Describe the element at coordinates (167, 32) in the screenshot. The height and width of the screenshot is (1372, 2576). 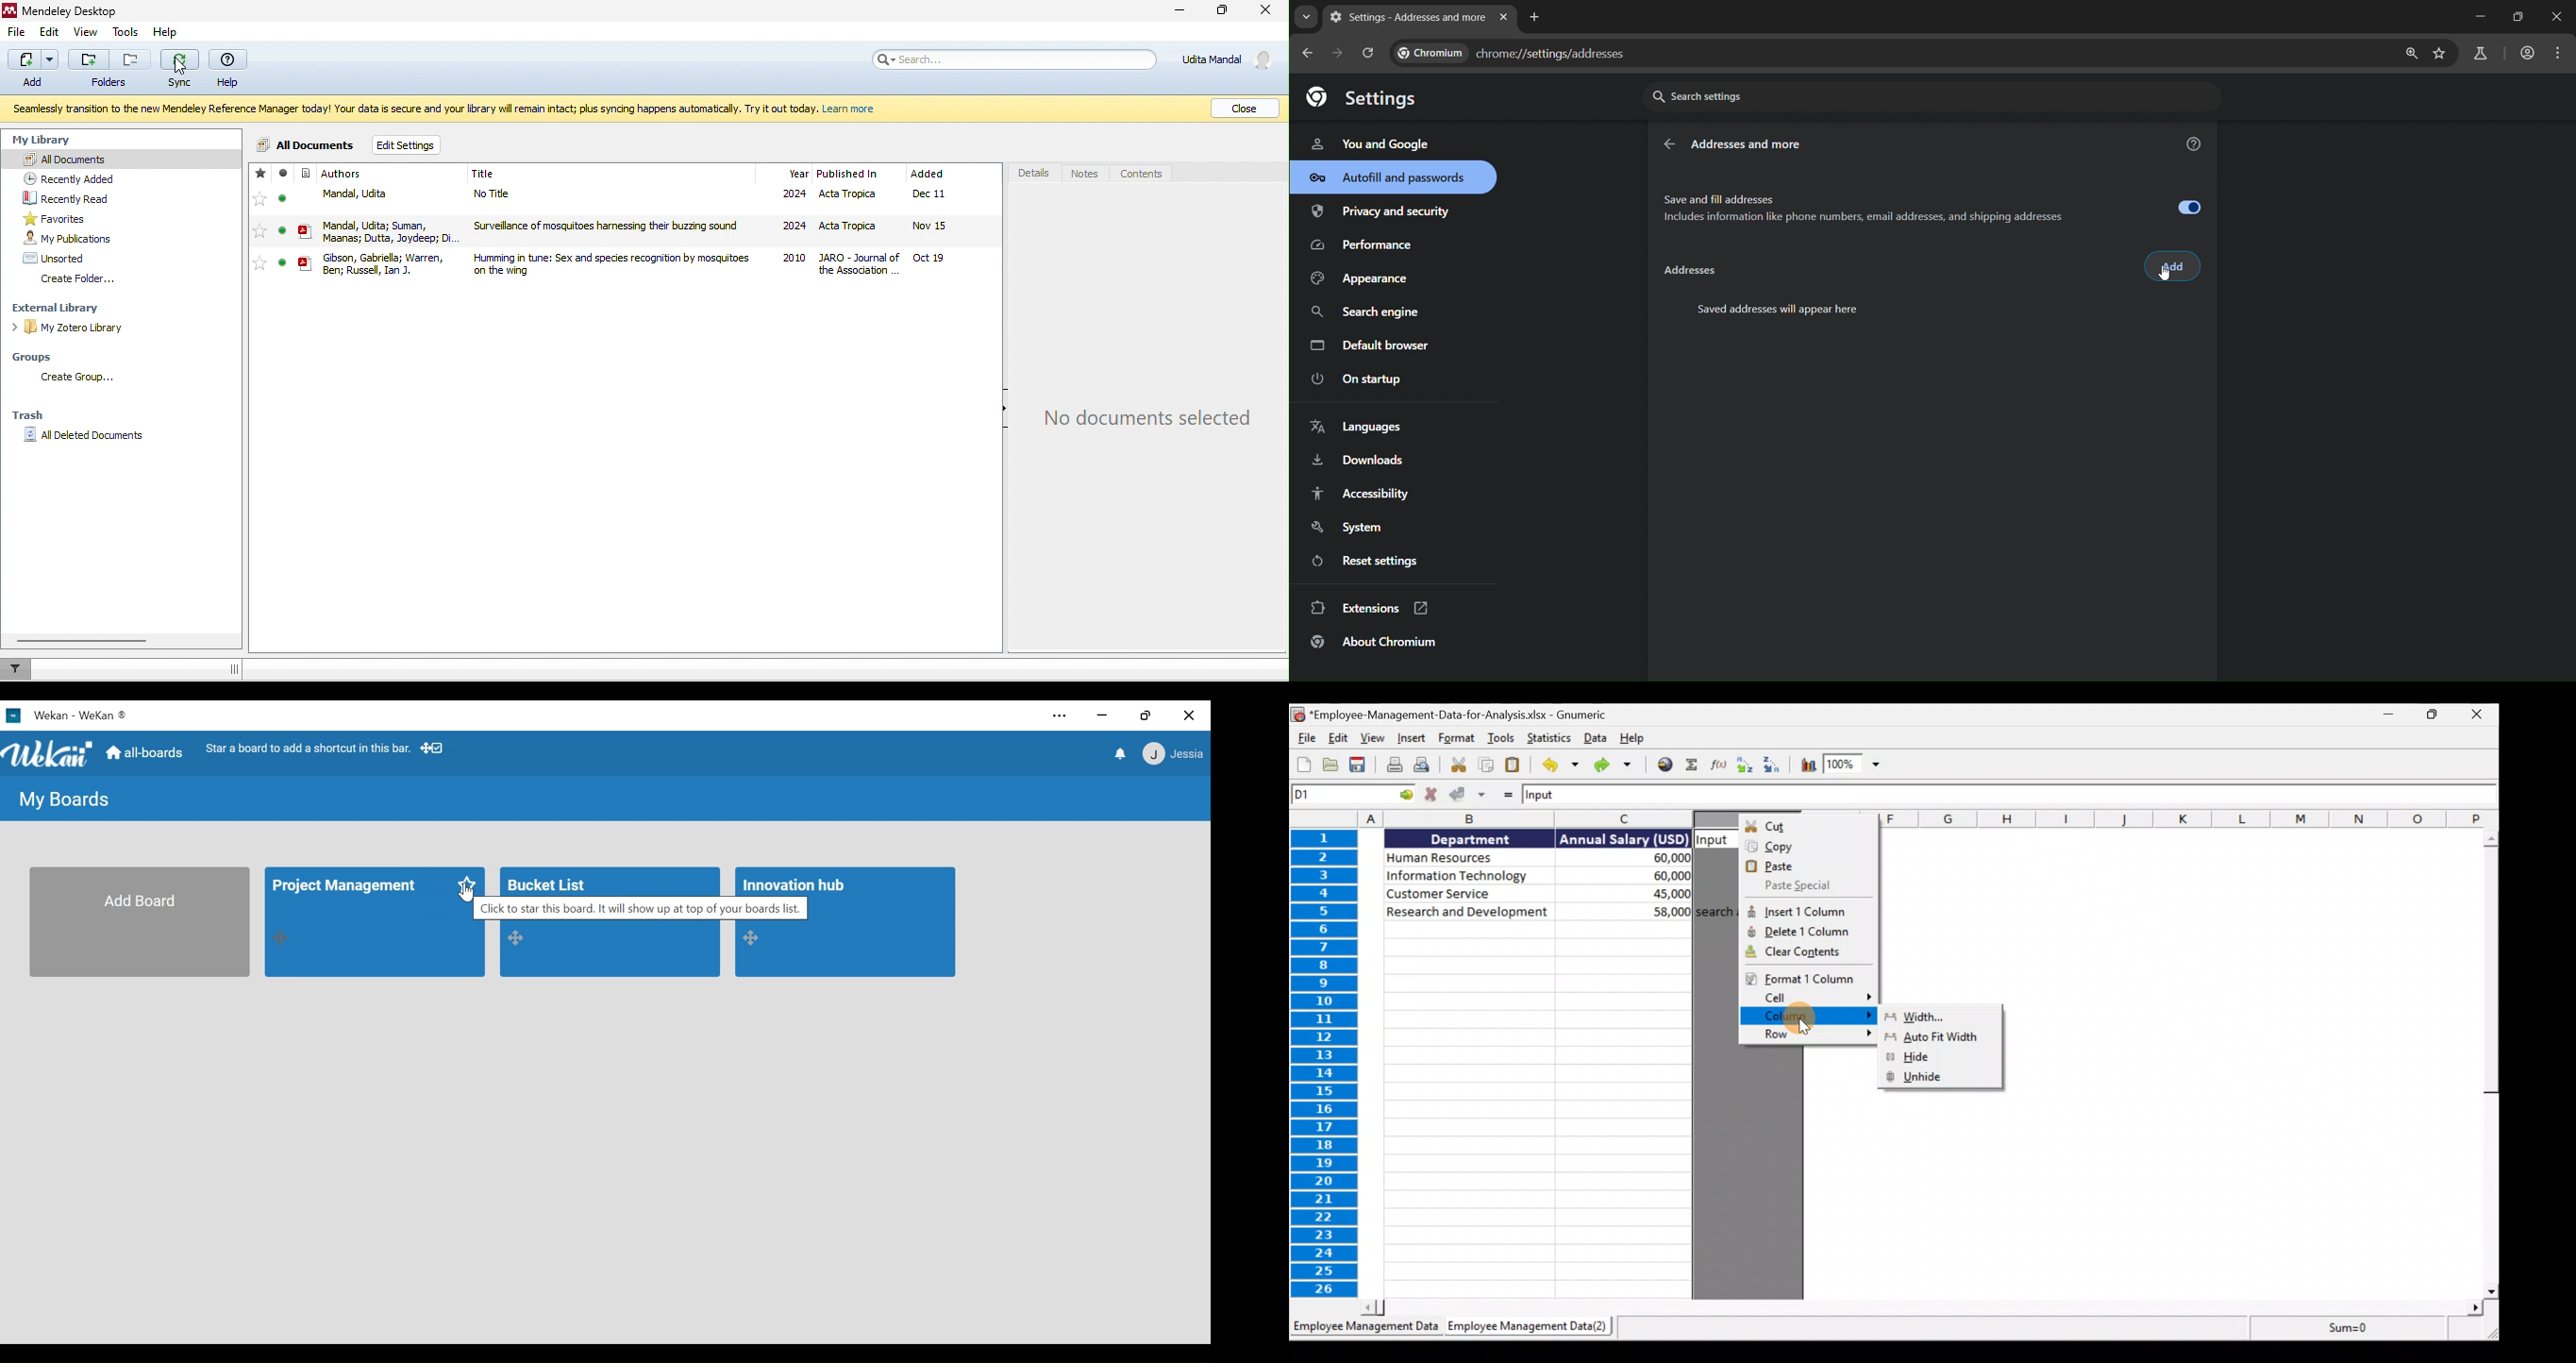
I see `help` at that location.